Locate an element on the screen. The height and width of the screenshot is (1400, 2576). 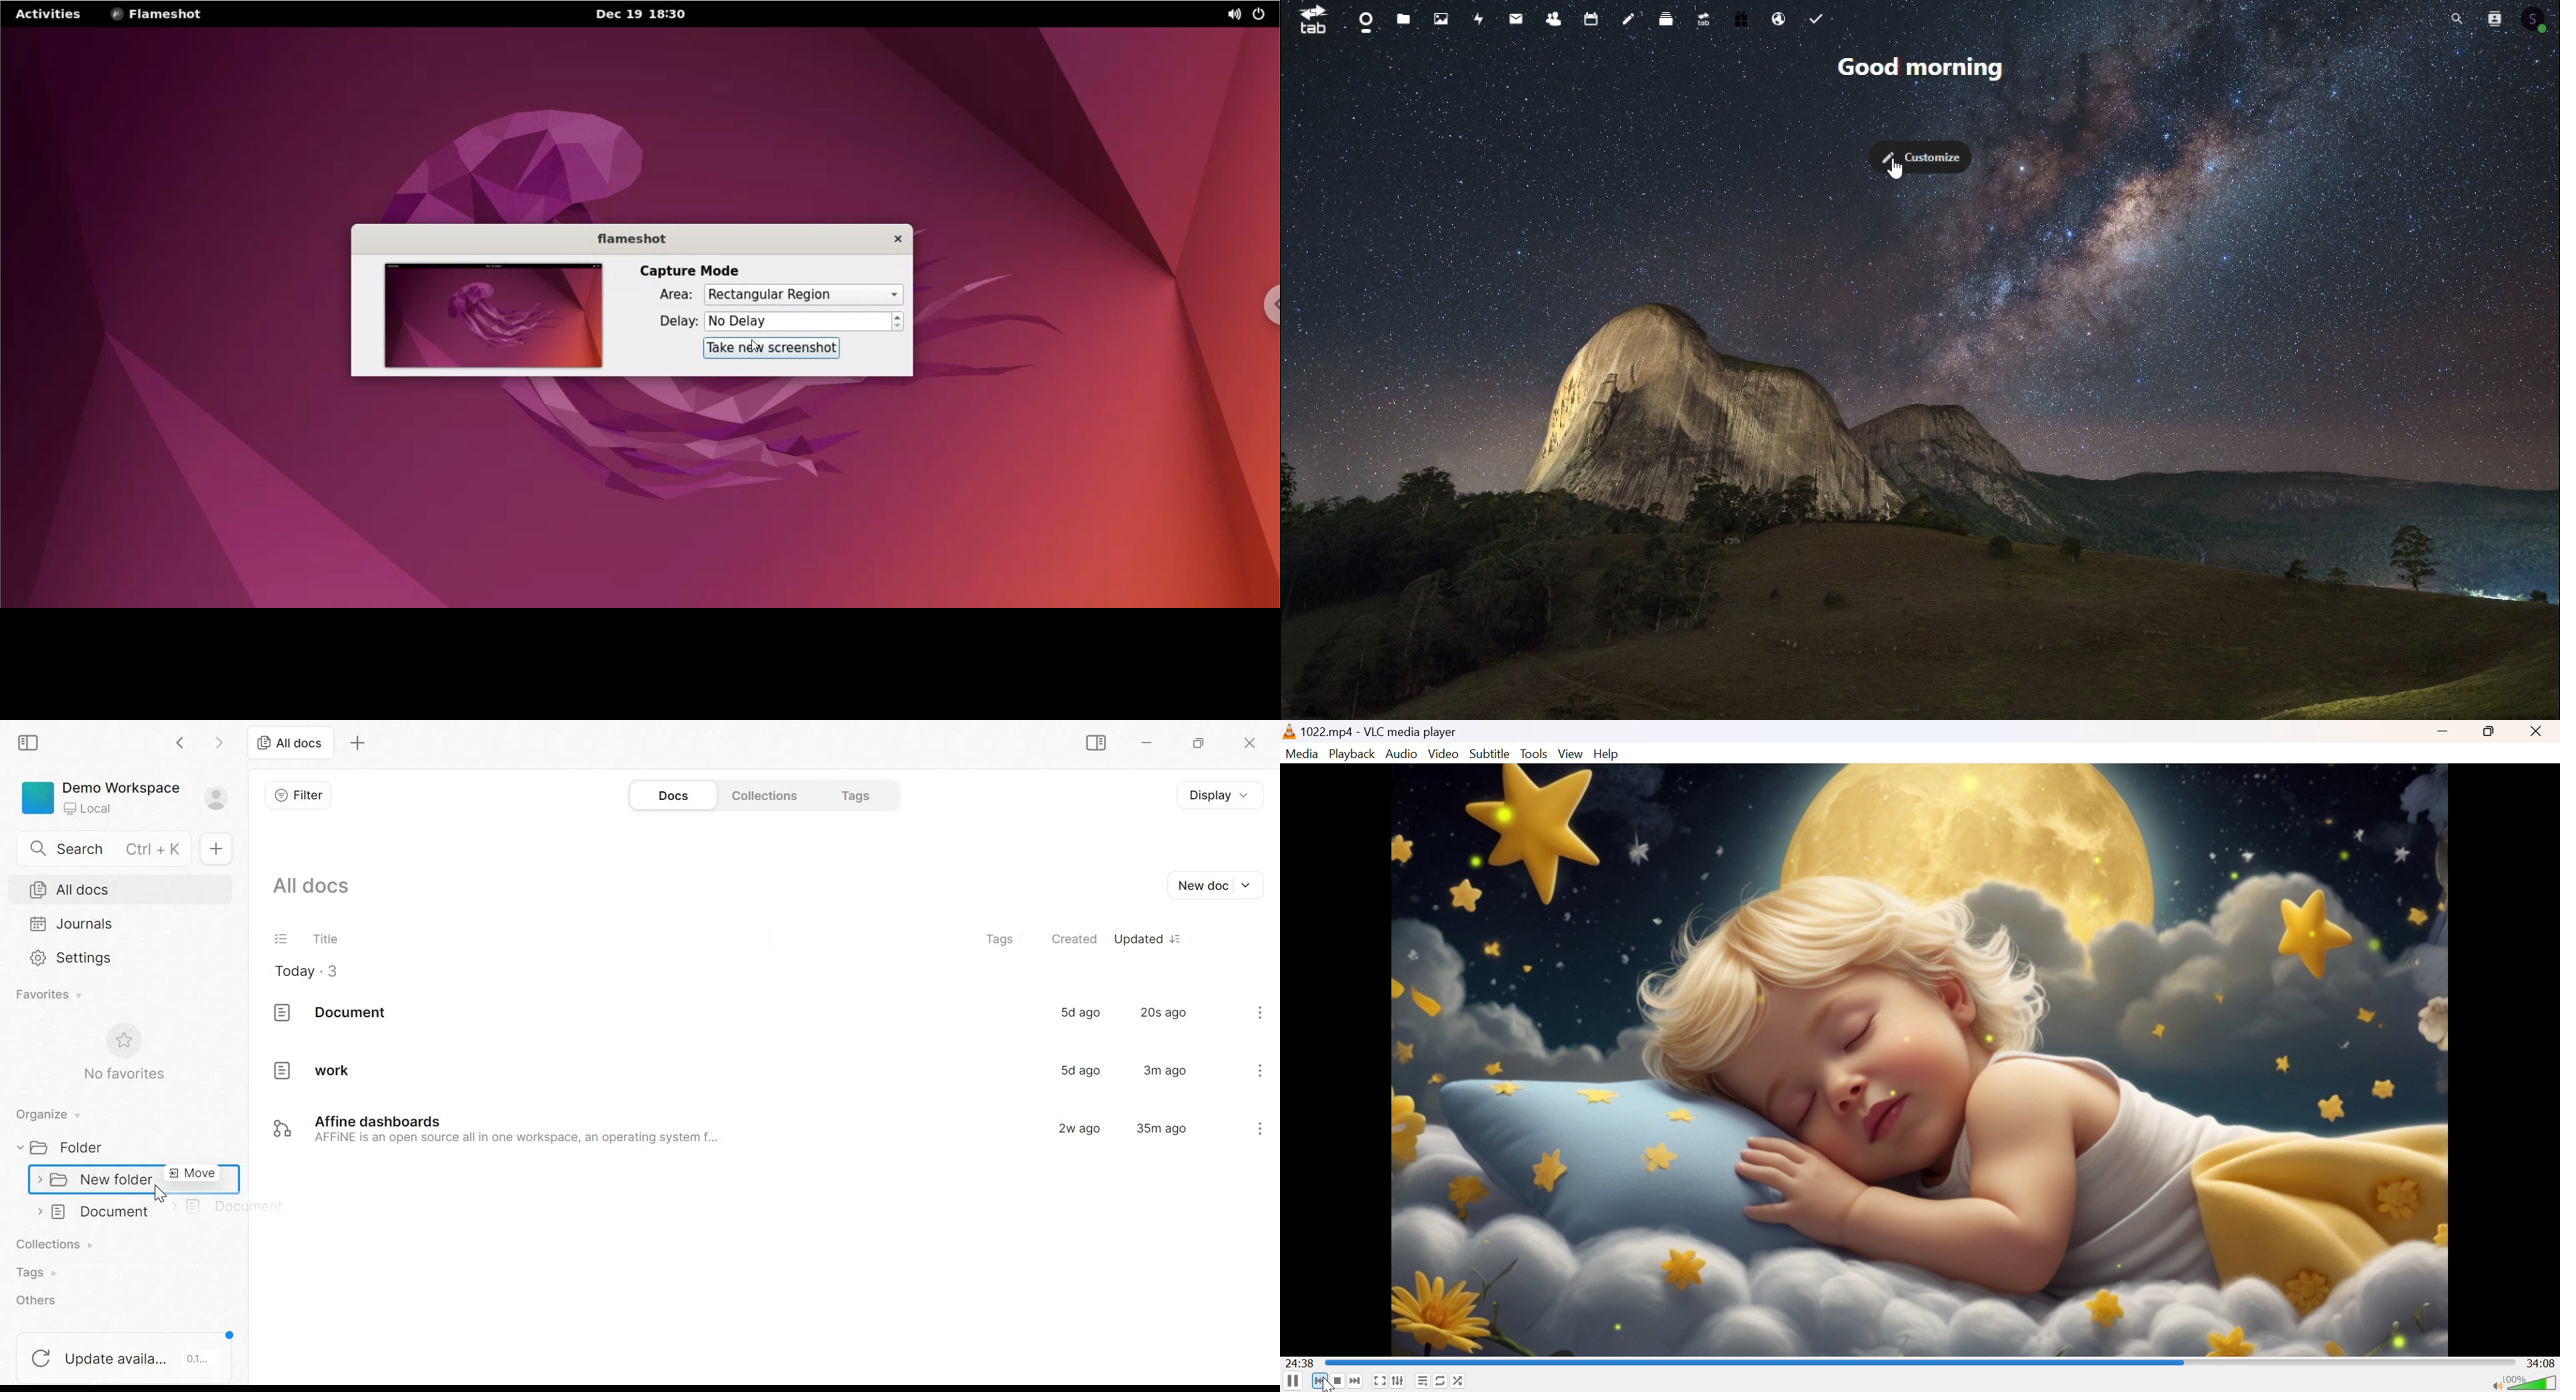
Customise is located at coordinates (1926, 158).